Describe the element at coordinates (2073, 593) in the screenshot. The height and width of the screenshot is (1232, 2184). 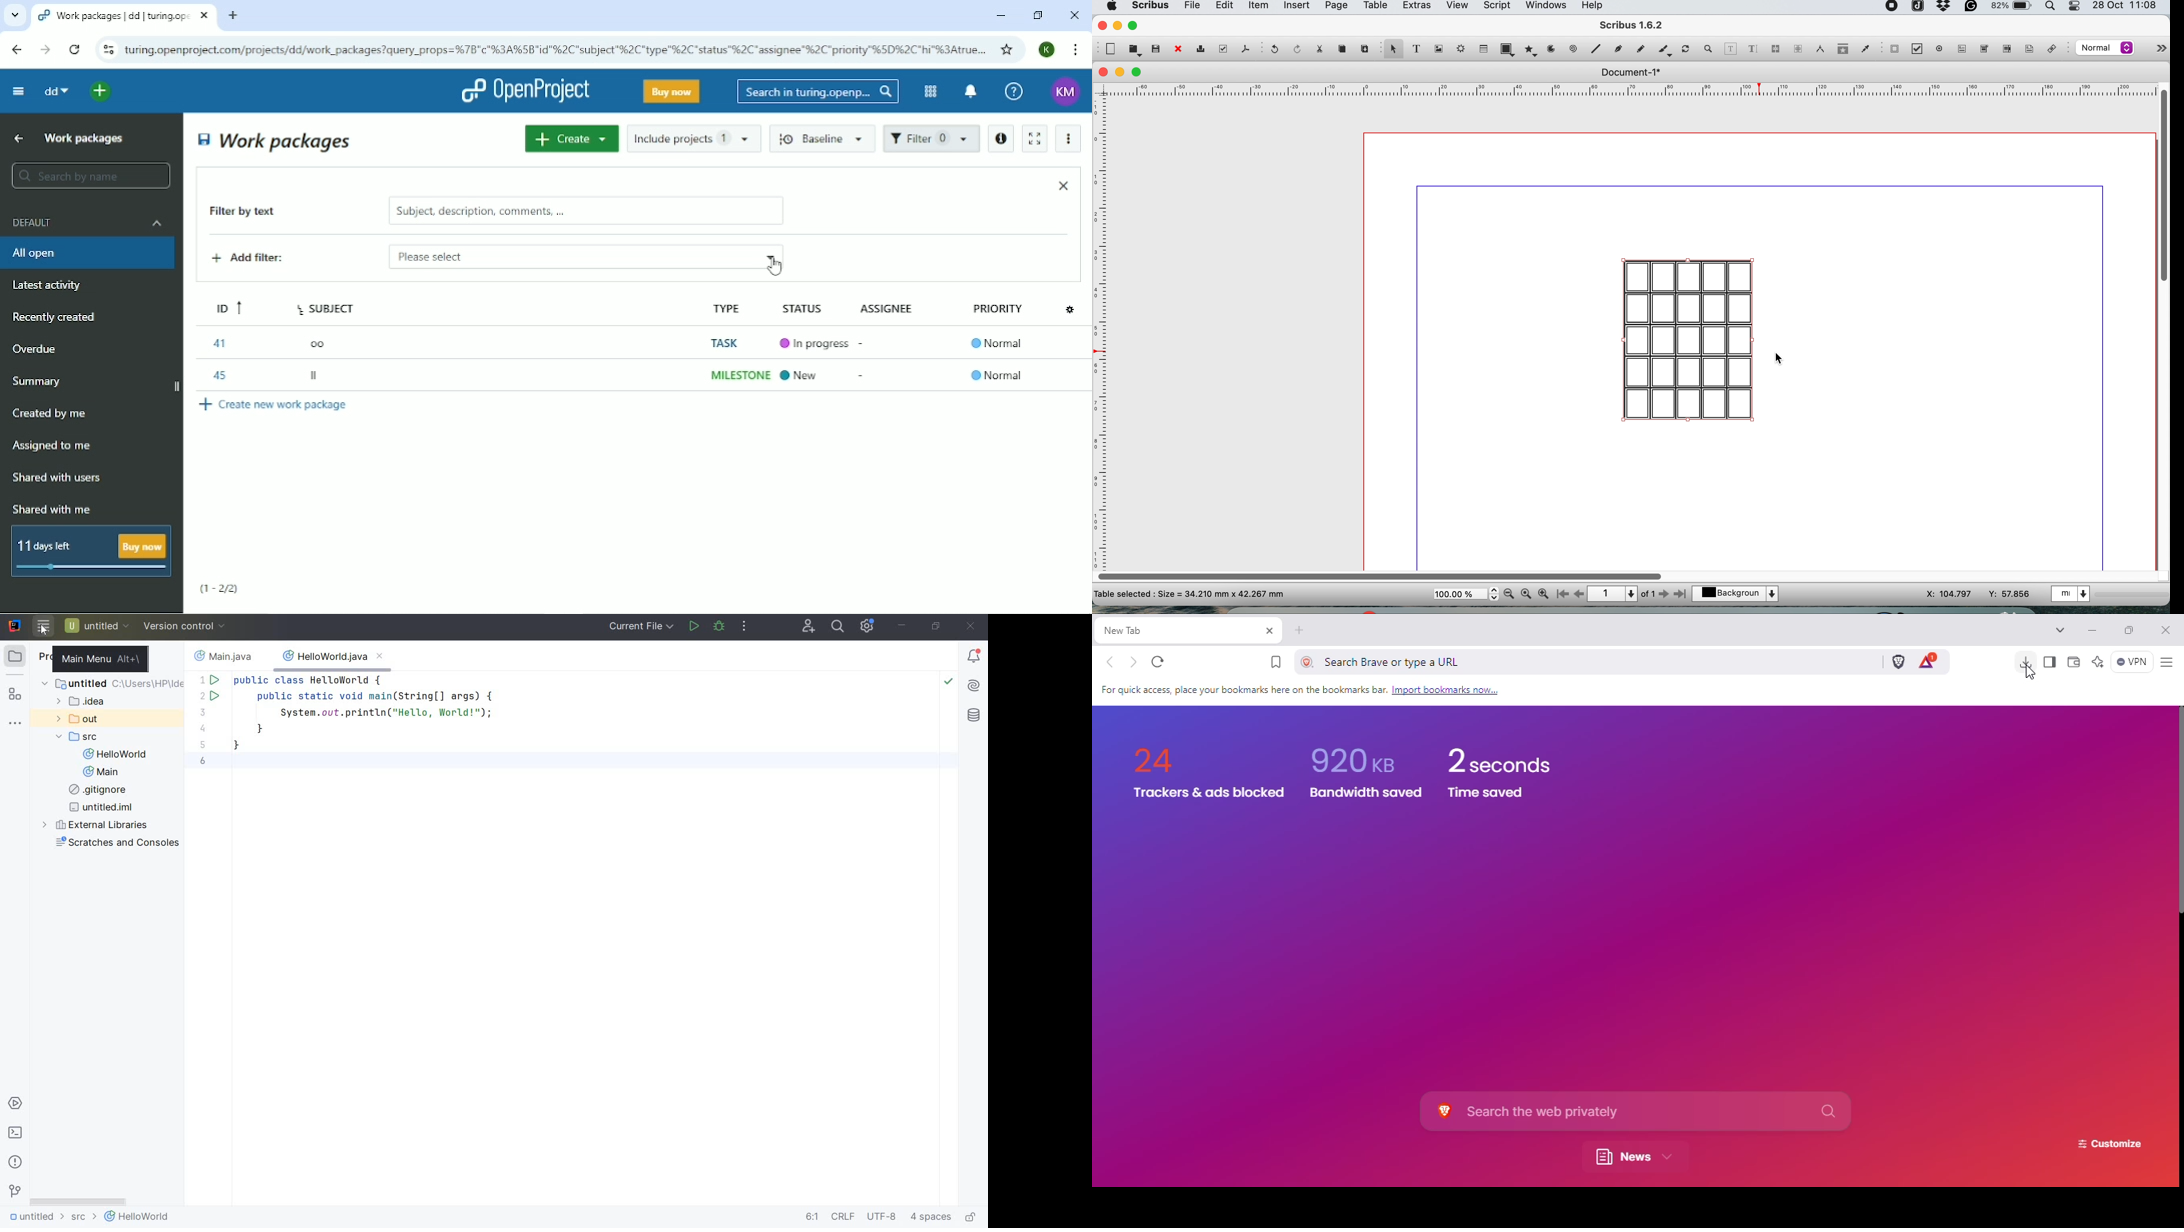
I see `select the current unit` at that location.